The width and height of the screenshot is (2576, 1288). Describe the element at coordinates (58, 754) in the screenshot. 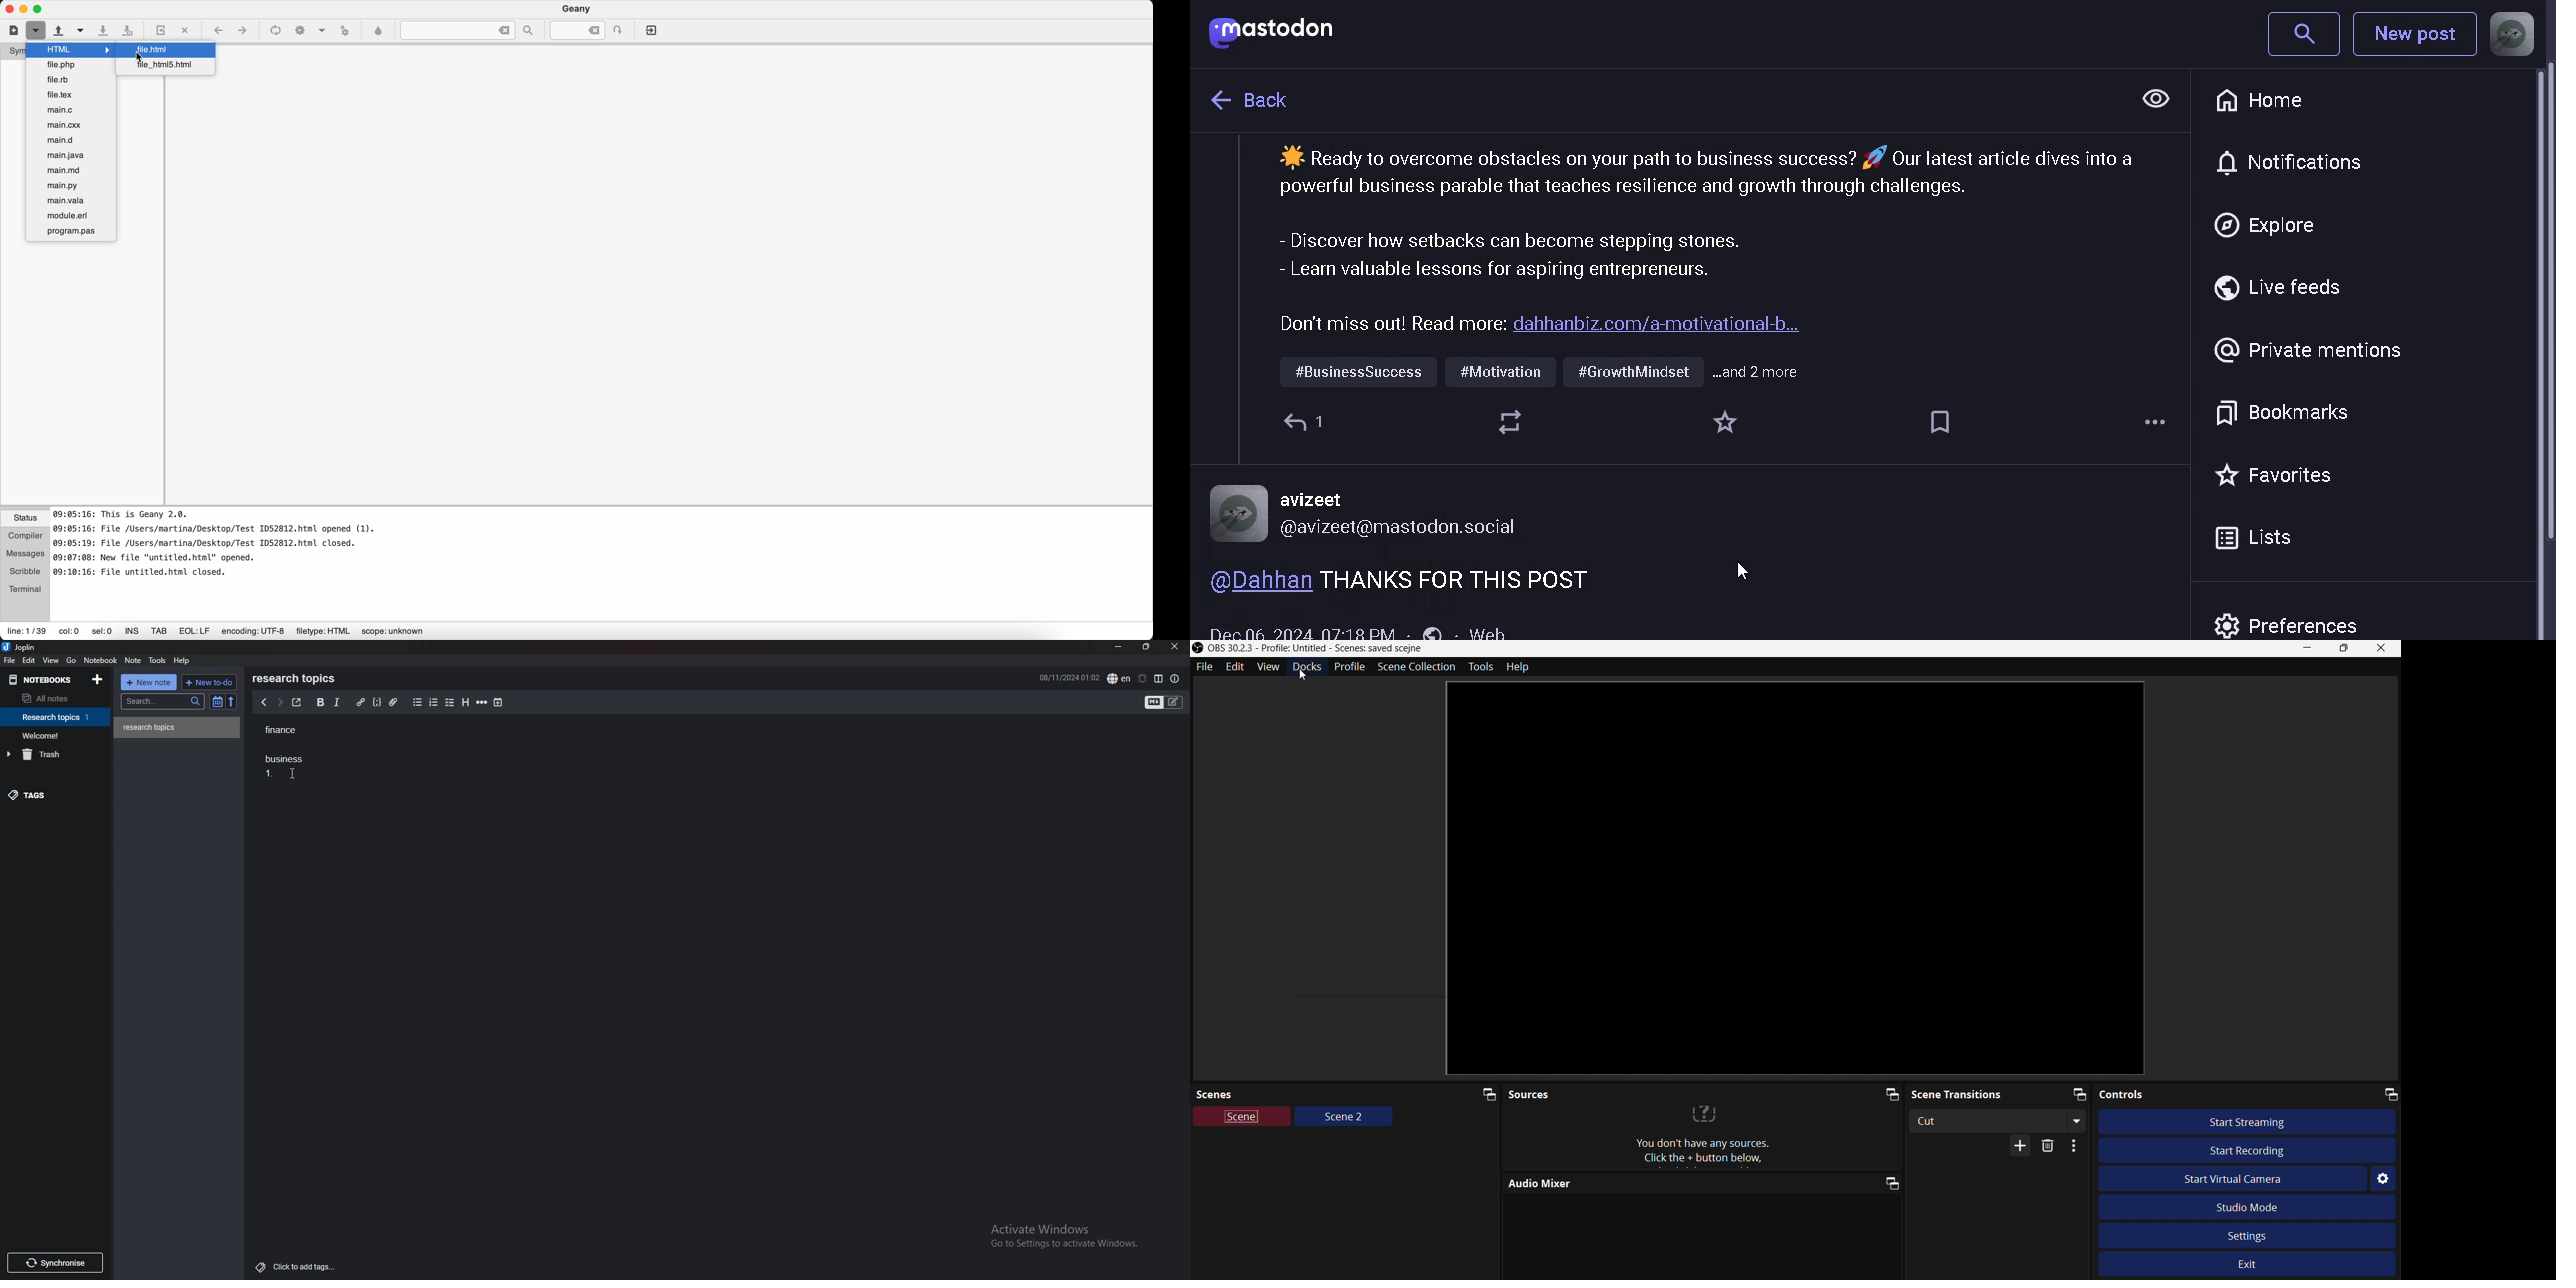

I see `trash` at that location.